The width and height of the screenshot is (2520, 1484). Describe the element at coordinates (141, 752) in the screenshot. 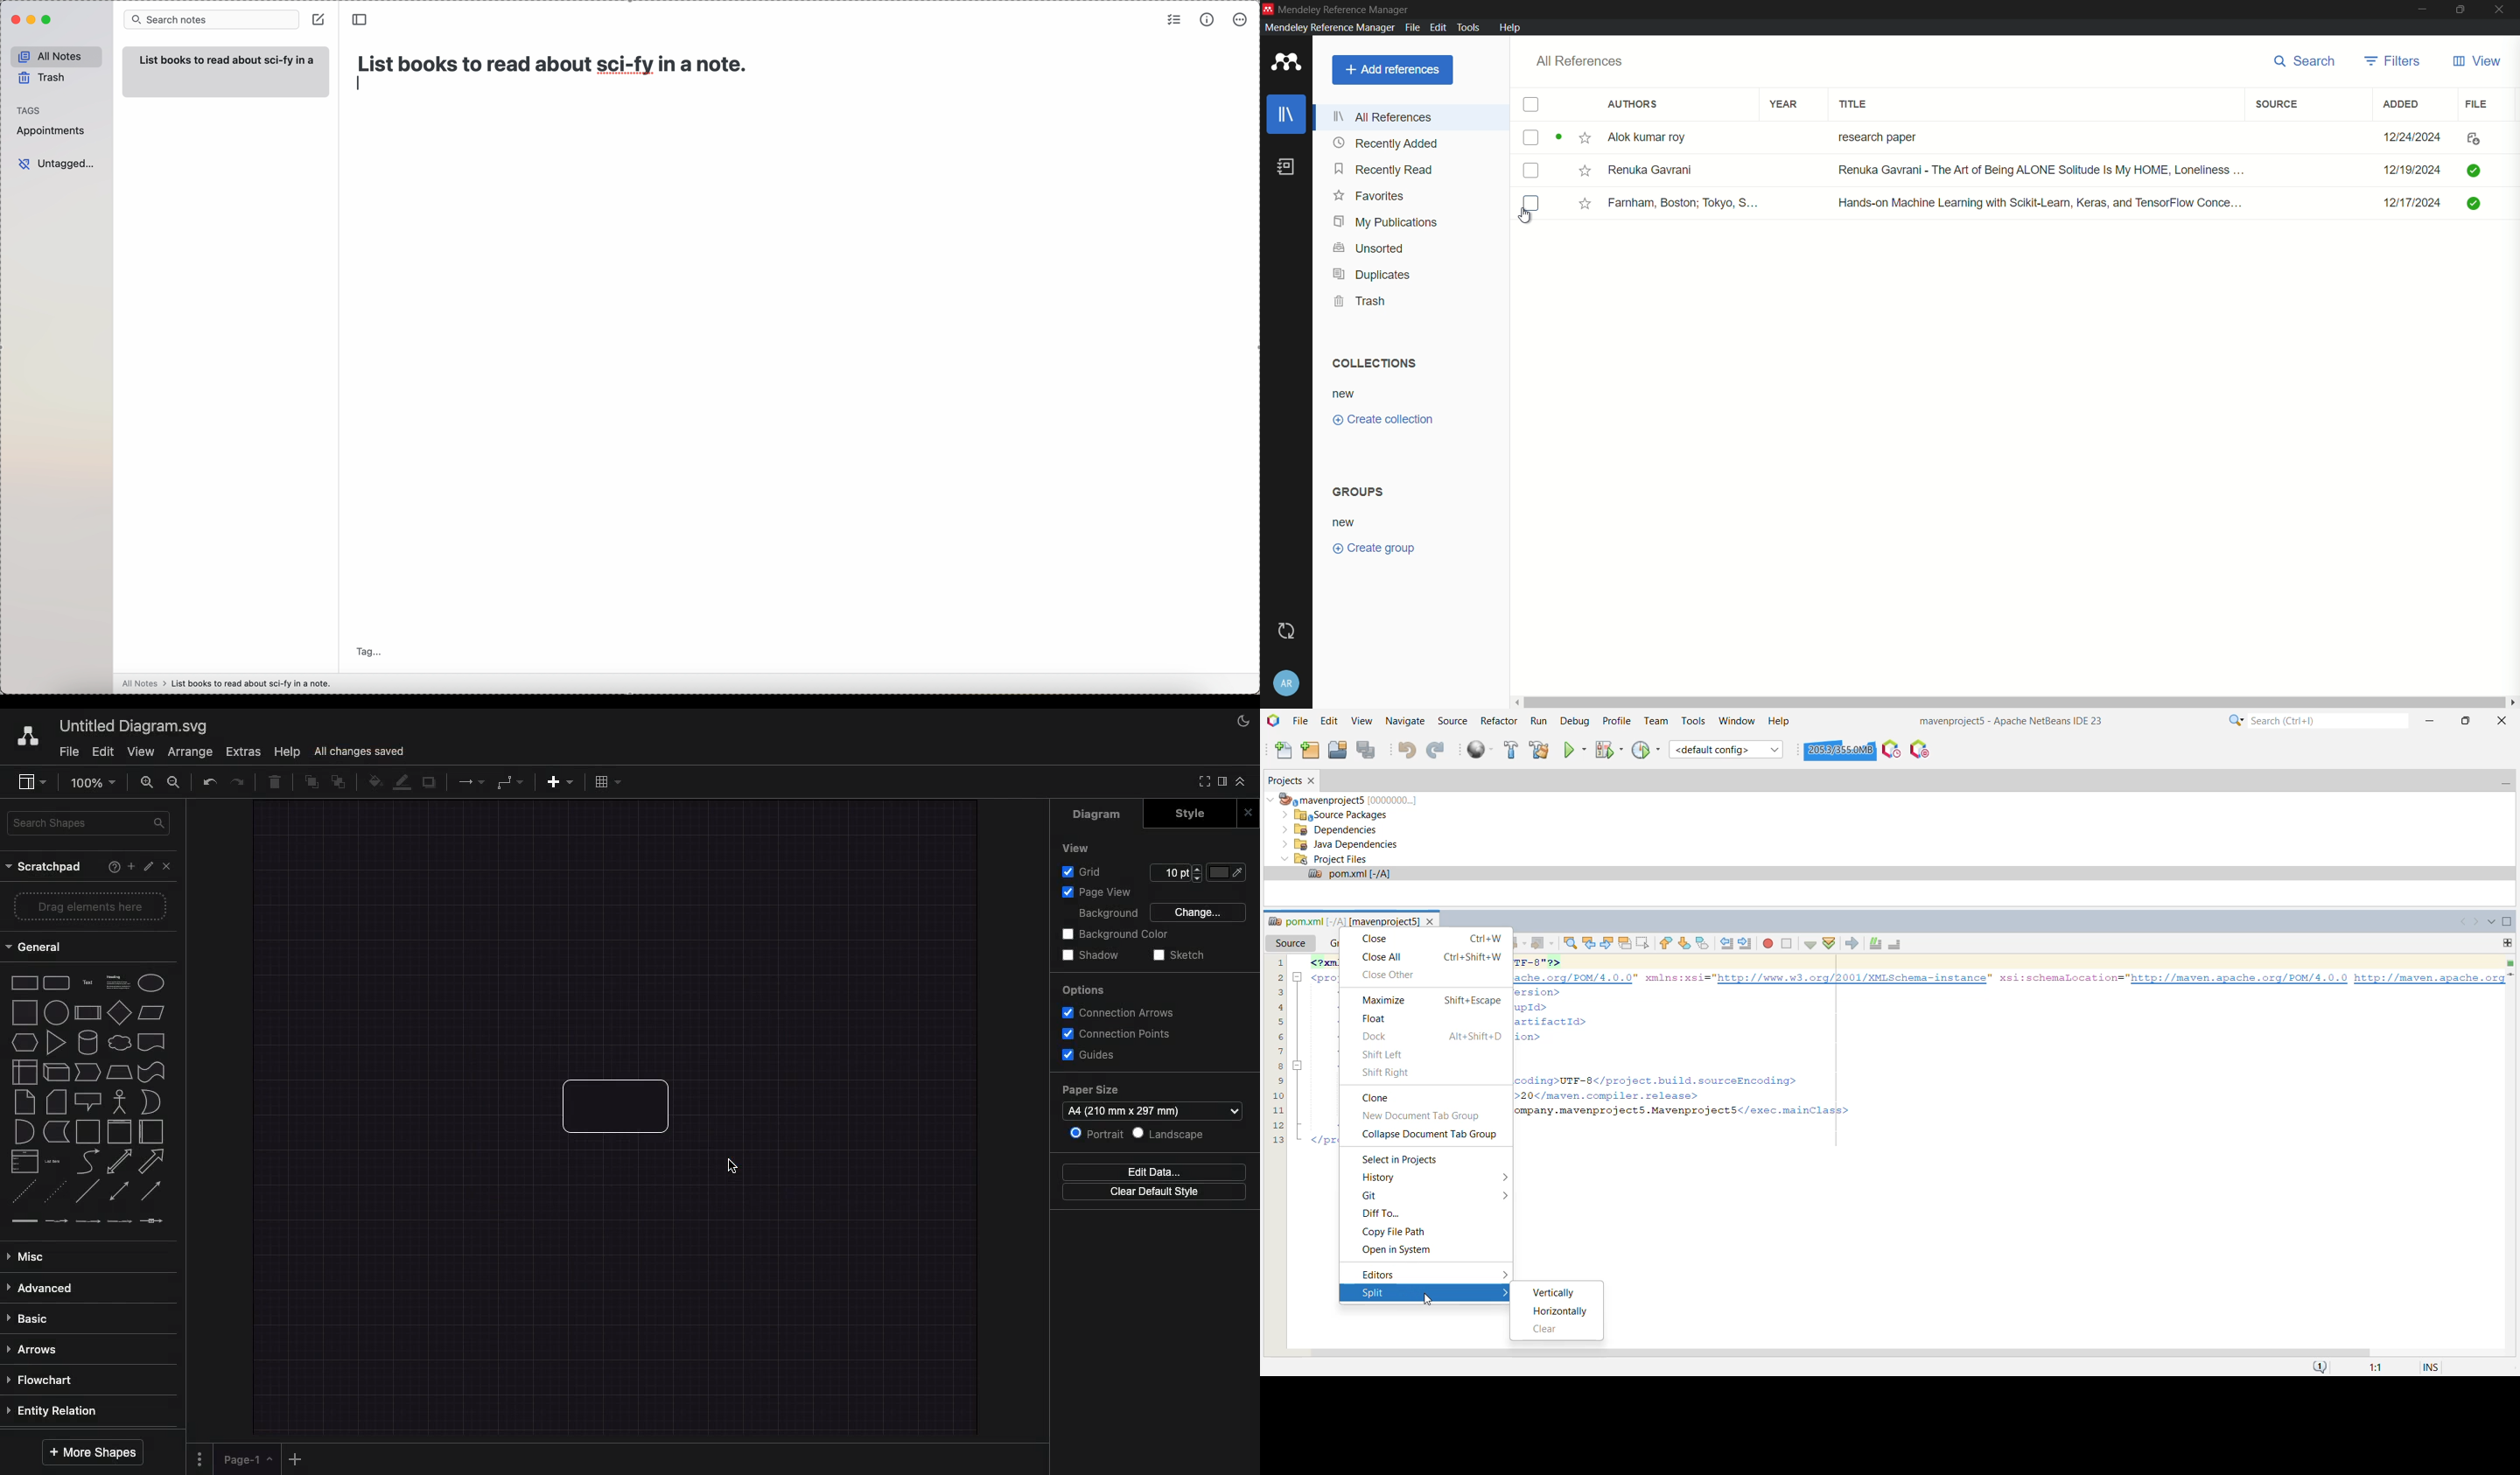

I see `View` at that location.